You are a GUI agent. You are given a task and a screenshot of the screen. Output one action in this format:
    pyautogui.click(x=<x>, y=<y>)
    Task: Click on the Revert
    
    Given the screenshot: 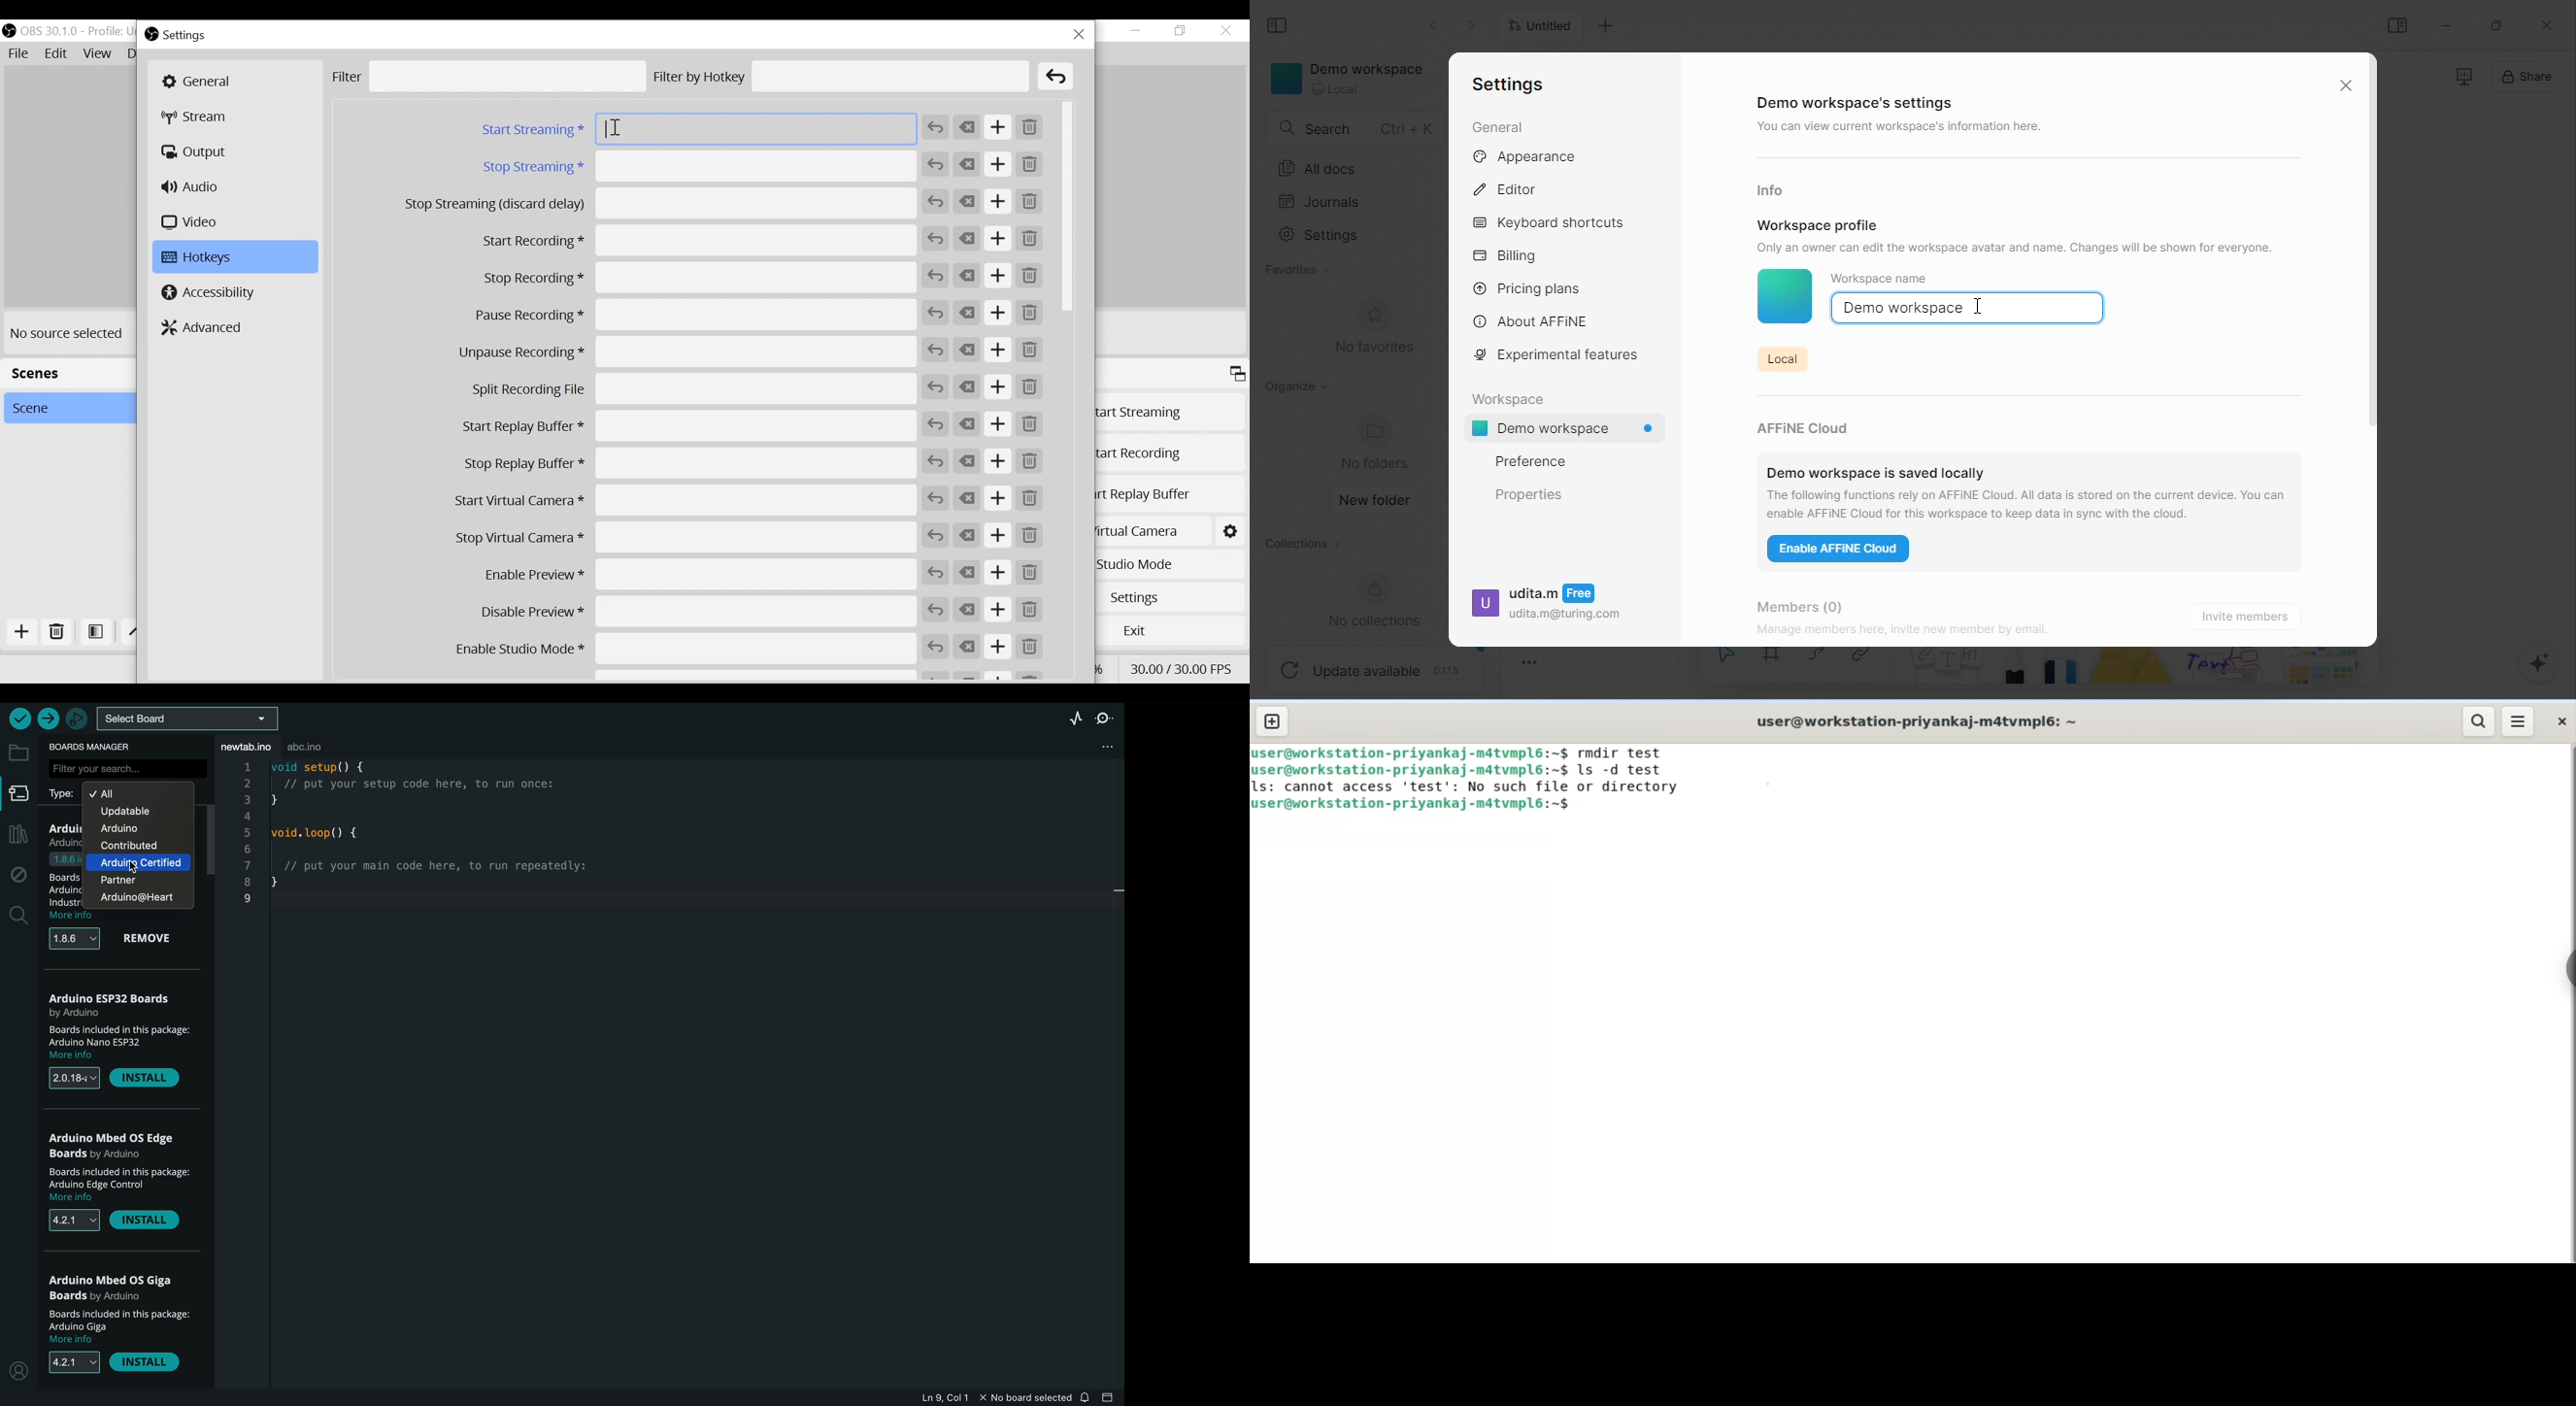 What is the action you would take?
    pyautogui.click(x=935, y=573)
    